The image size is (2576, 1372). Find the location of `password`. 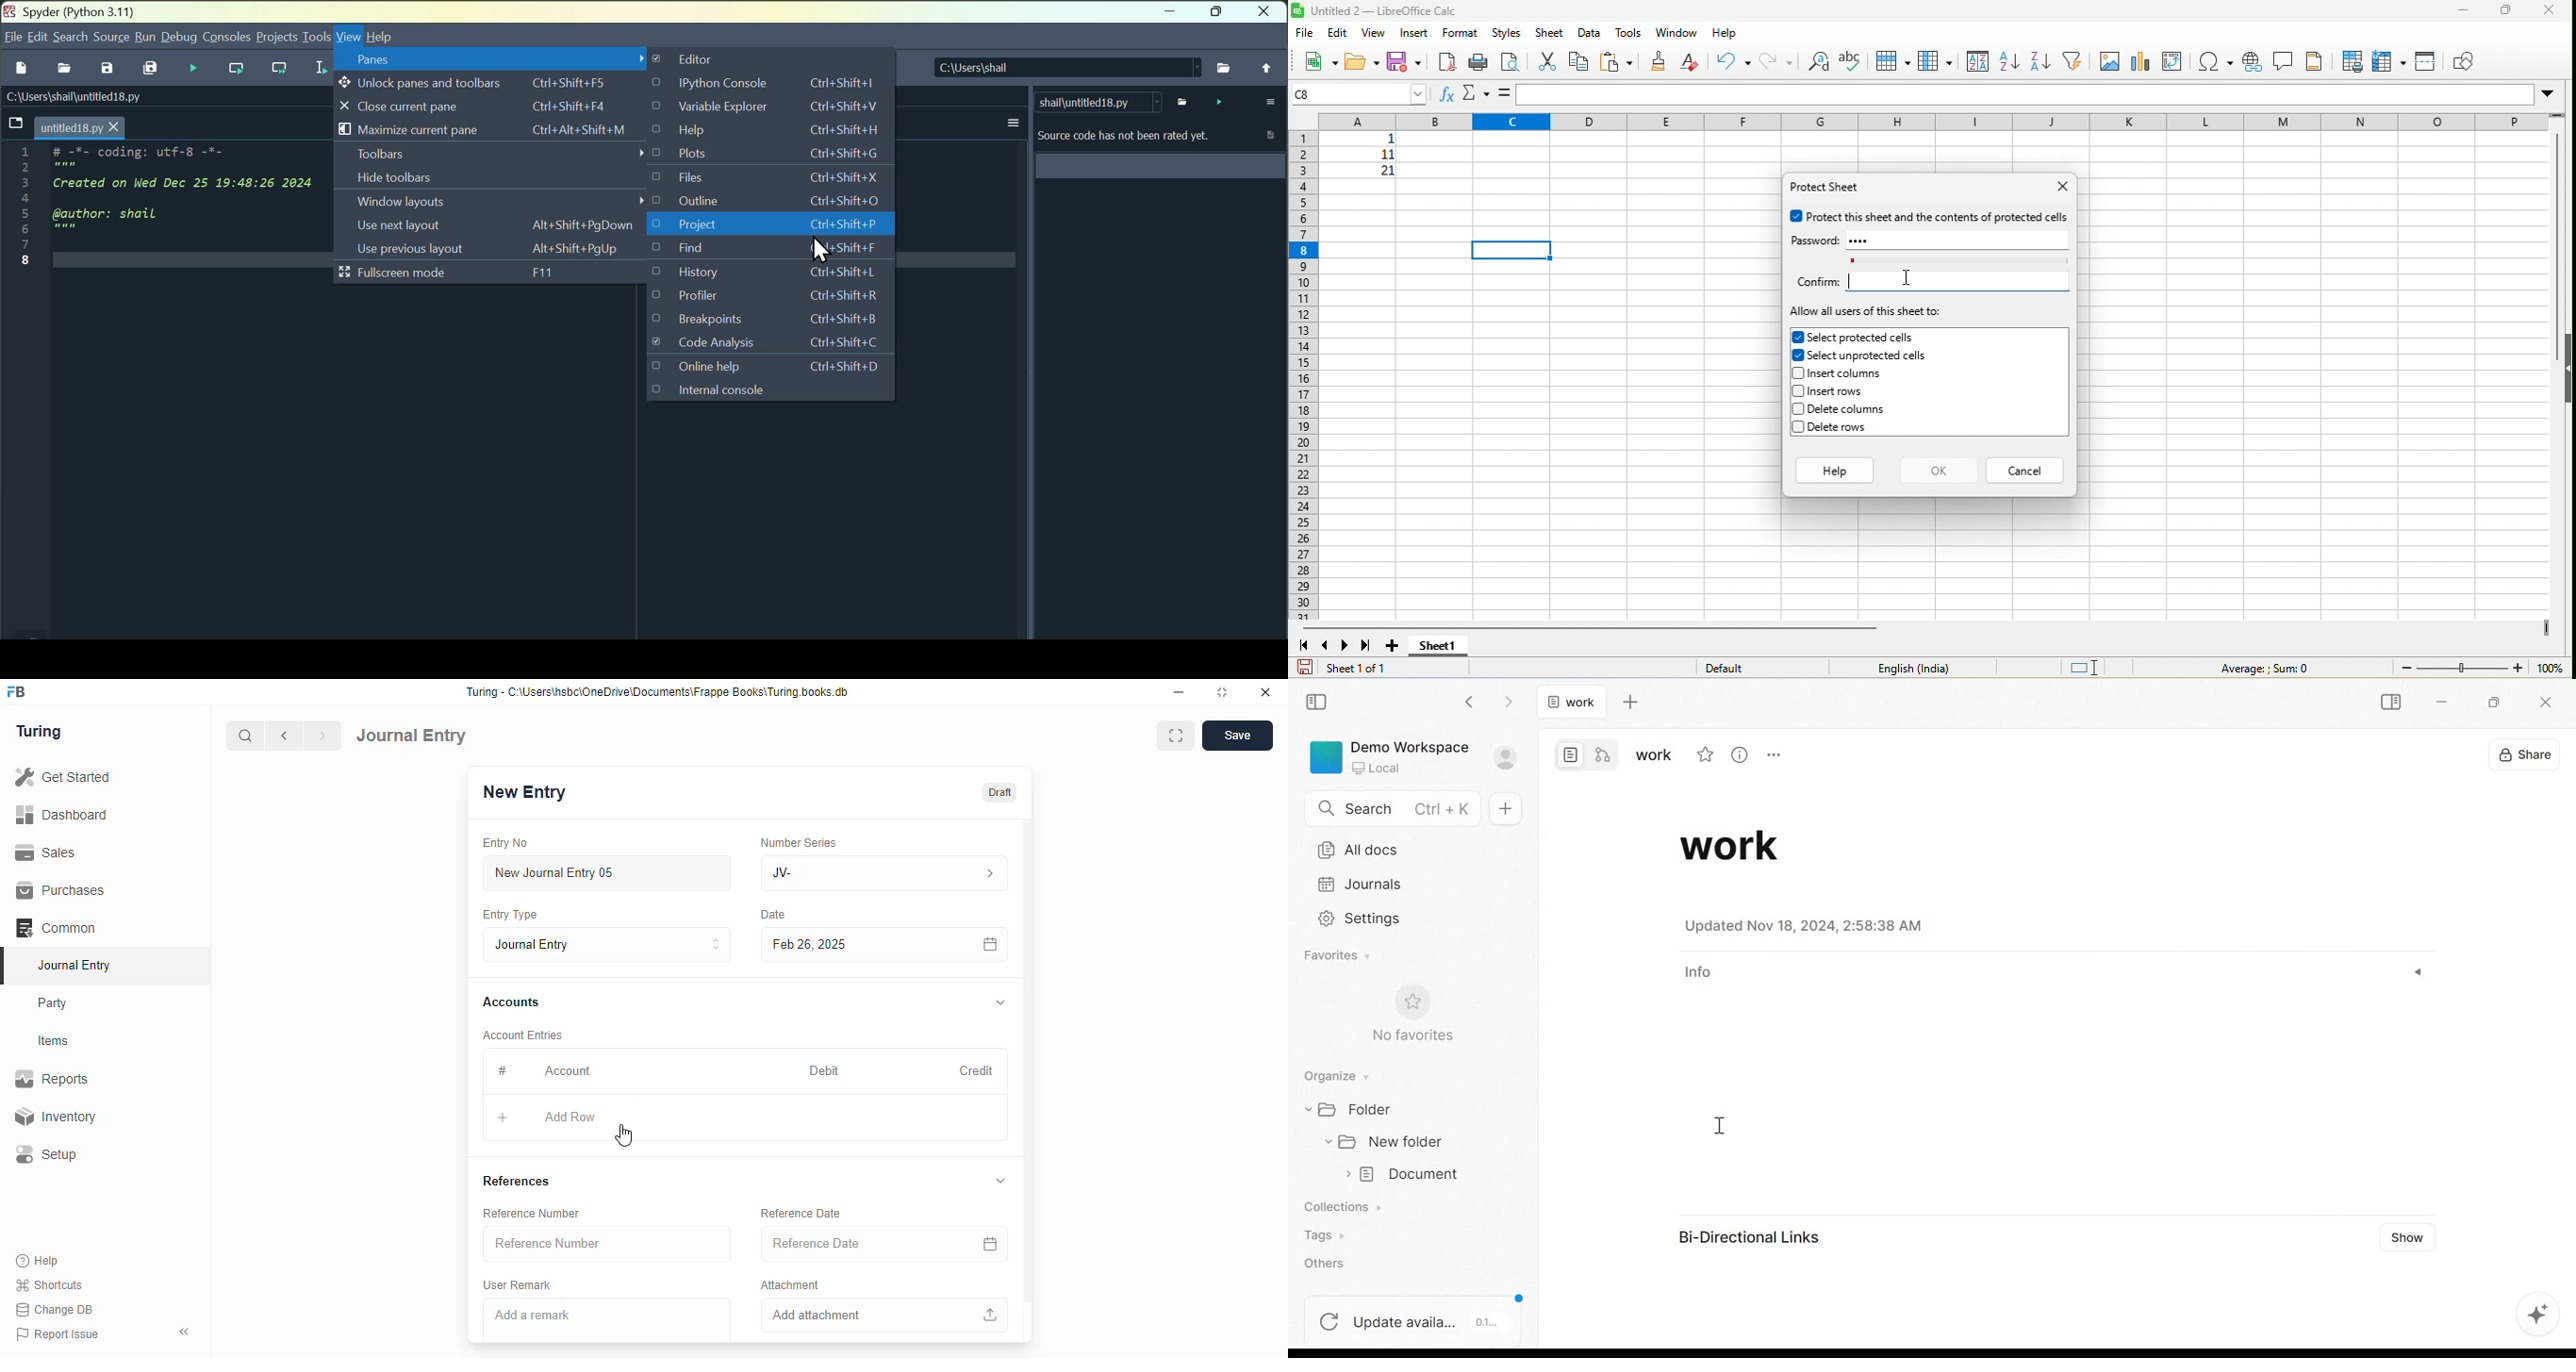

password is located at coordinates (1816, 241).